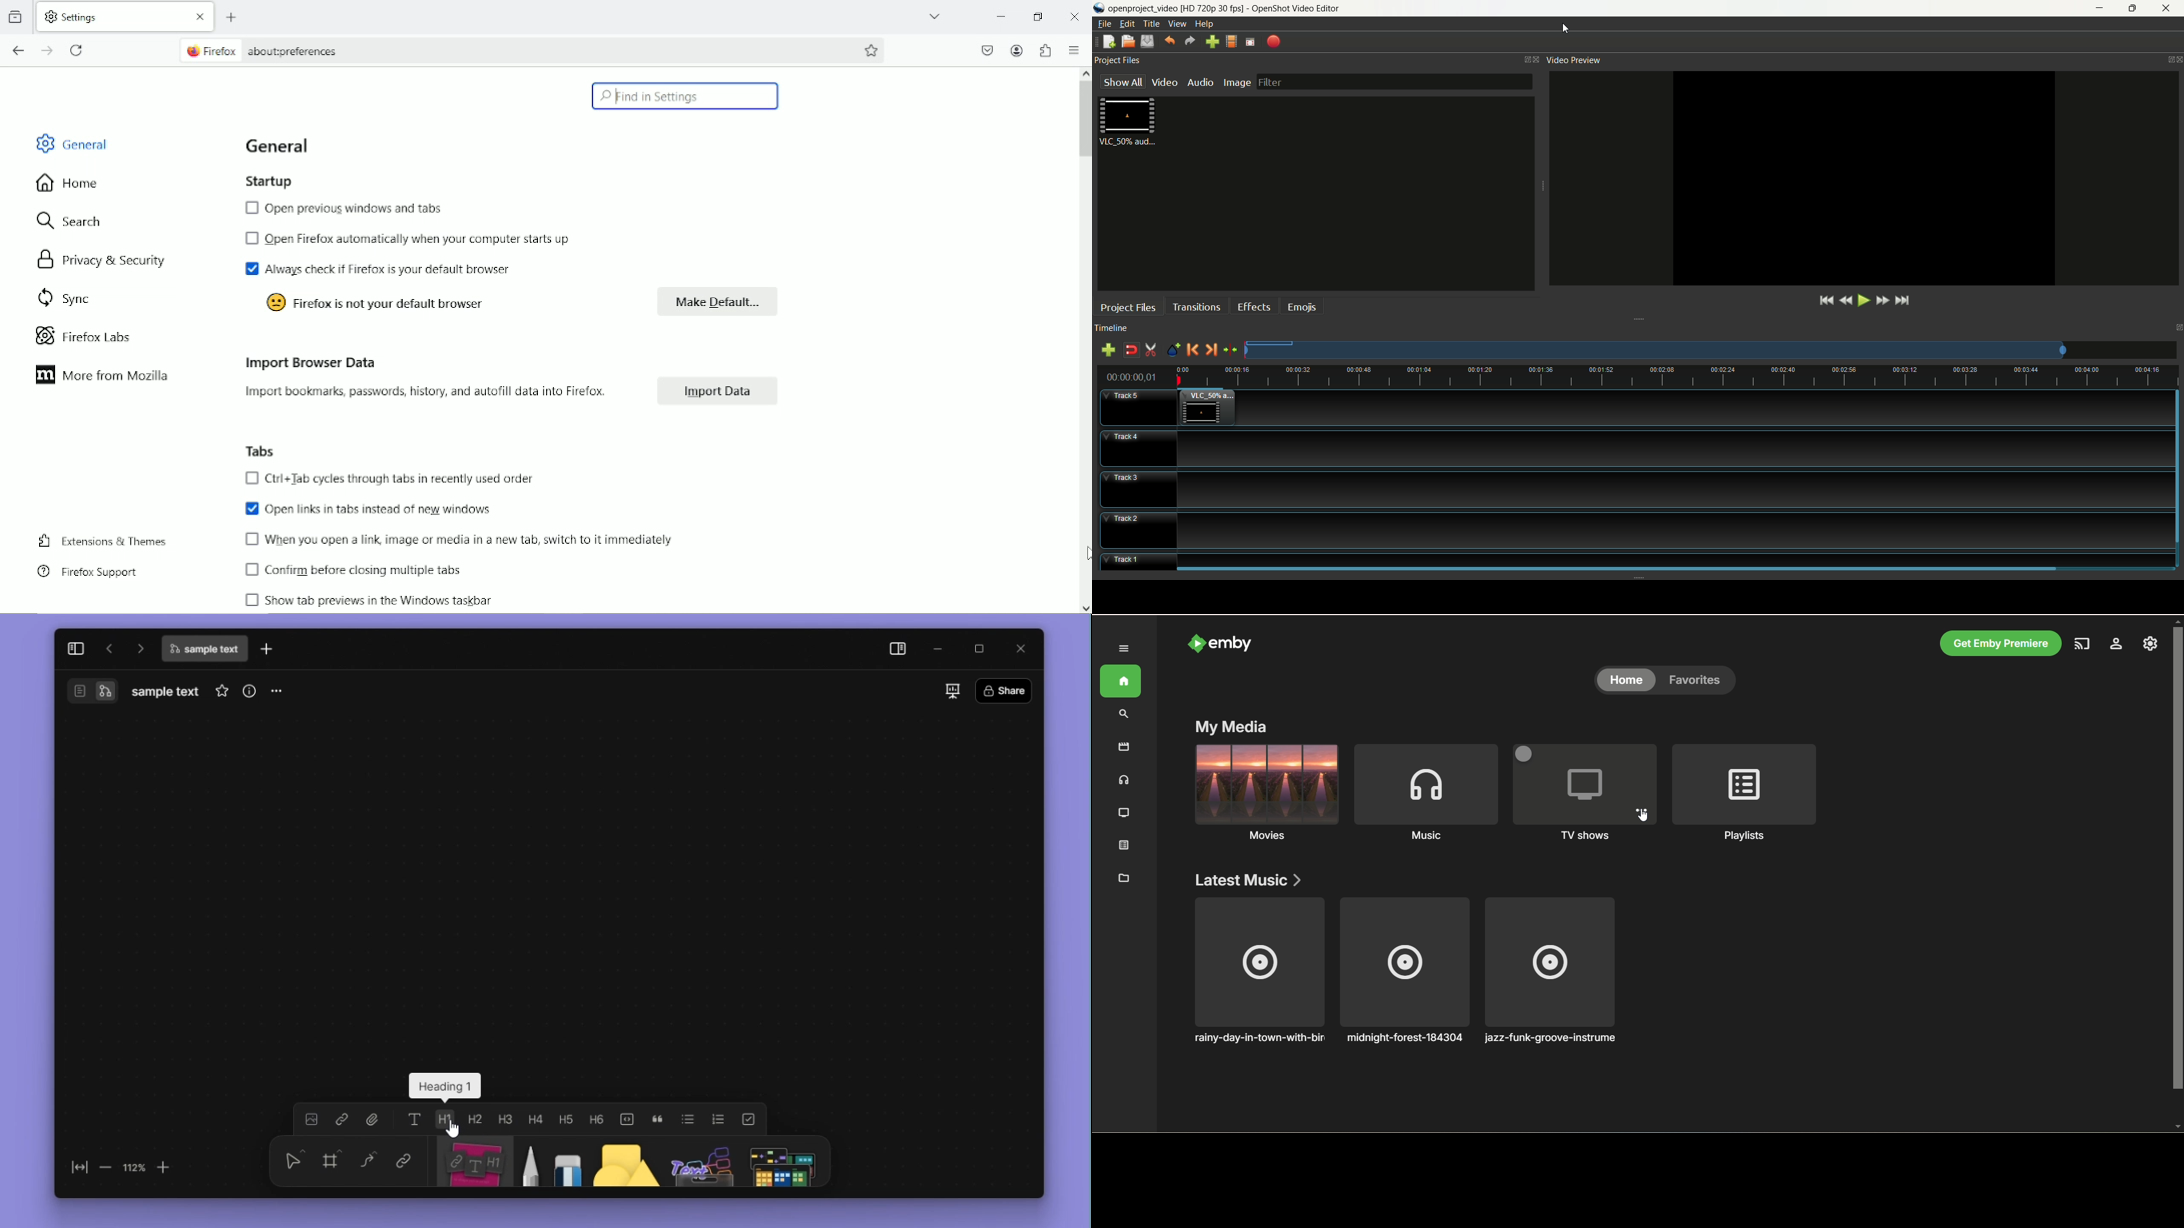 This screenshot has width=2184, height=1232. Describe the element at coordinates (1844, 301) in the screenshot. I see `rewind` at that location.